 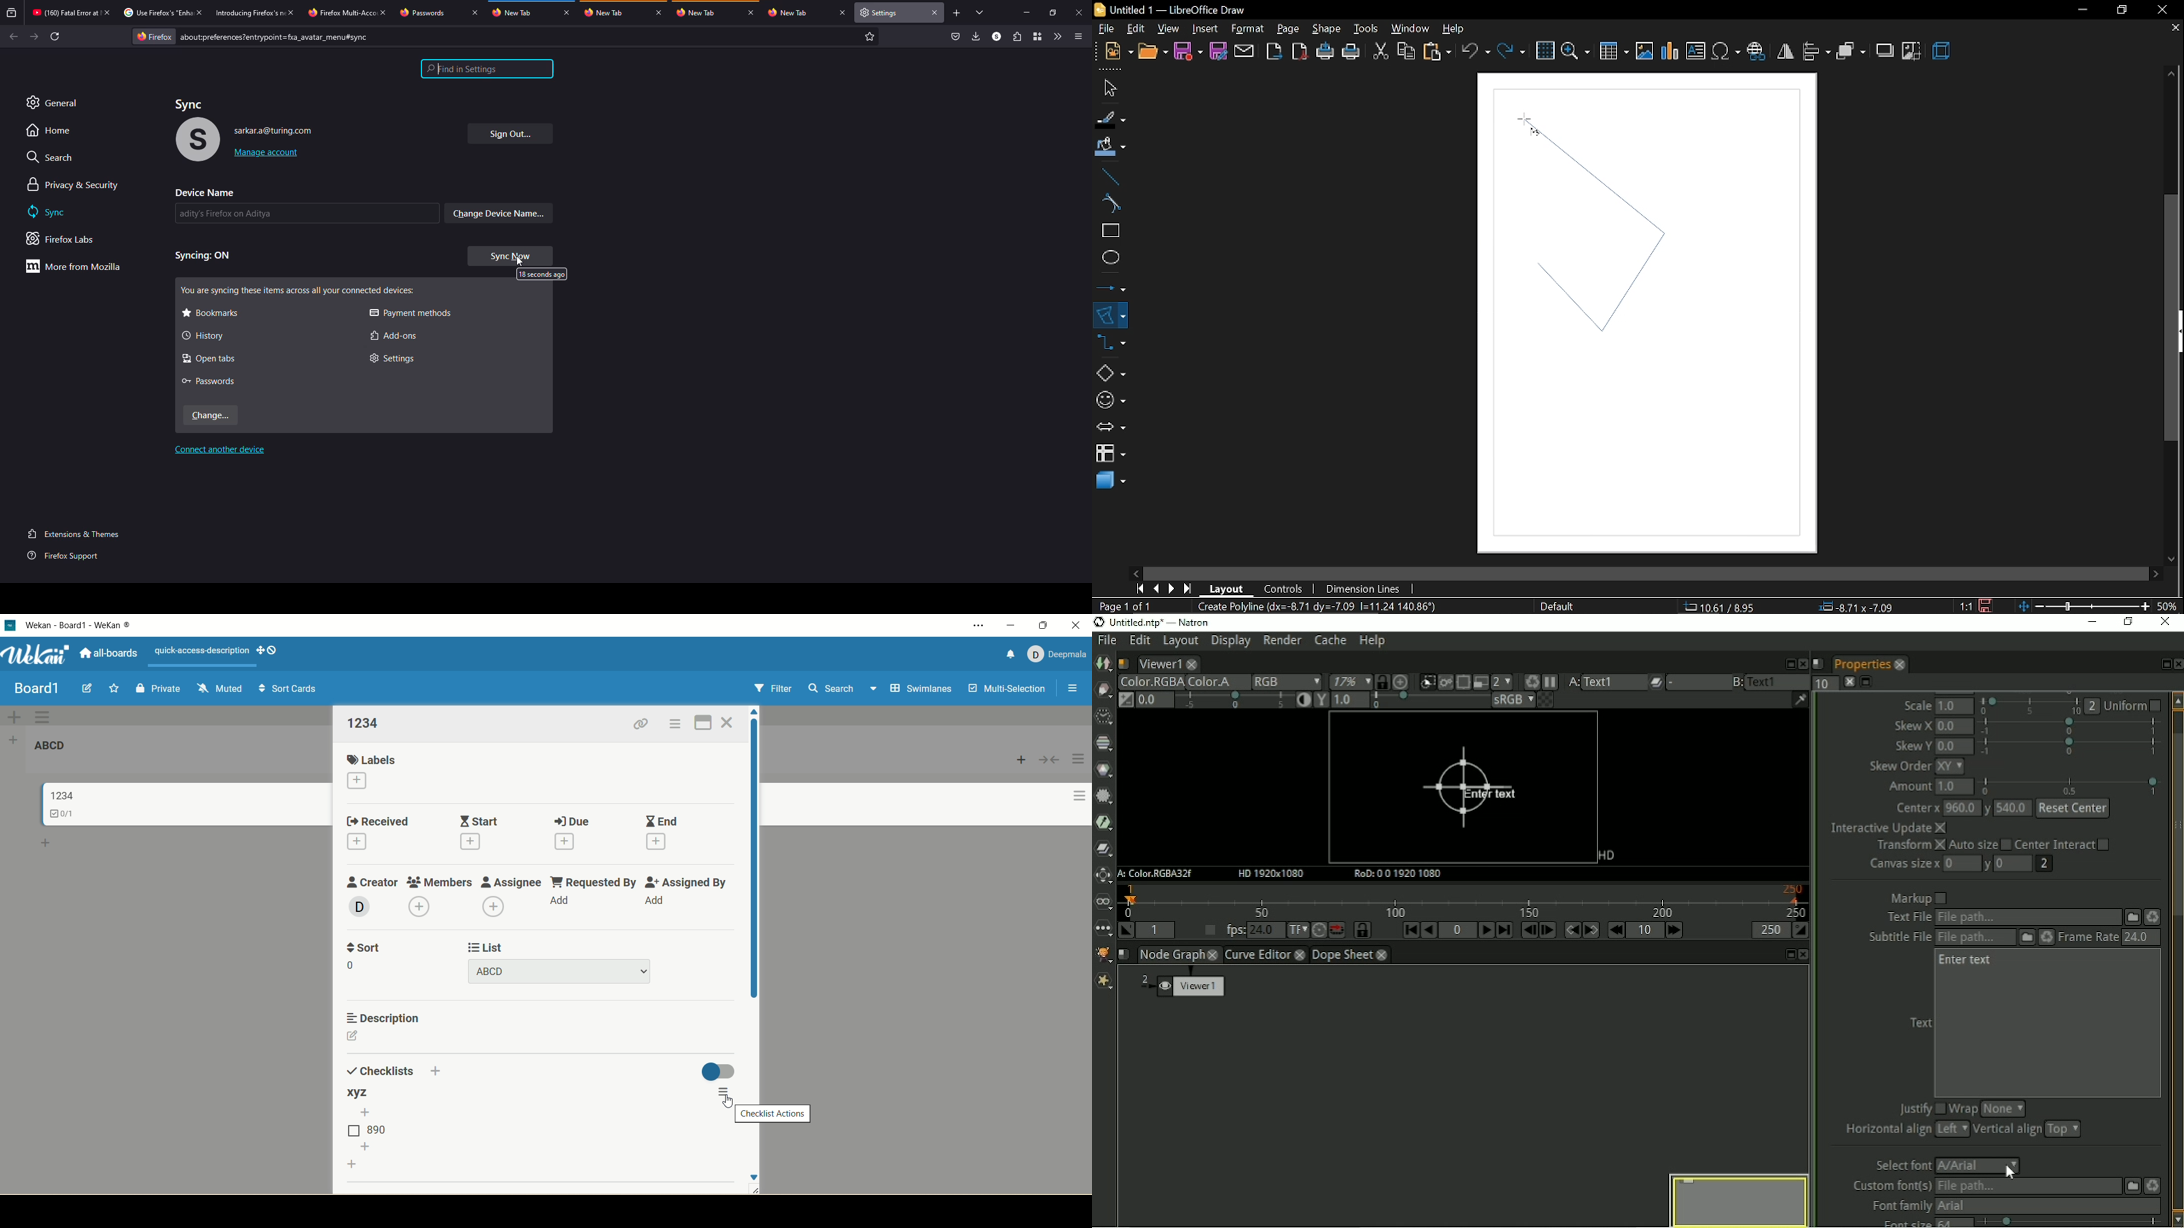 I want to click on logo Libre, so click(x=1101, y=10).